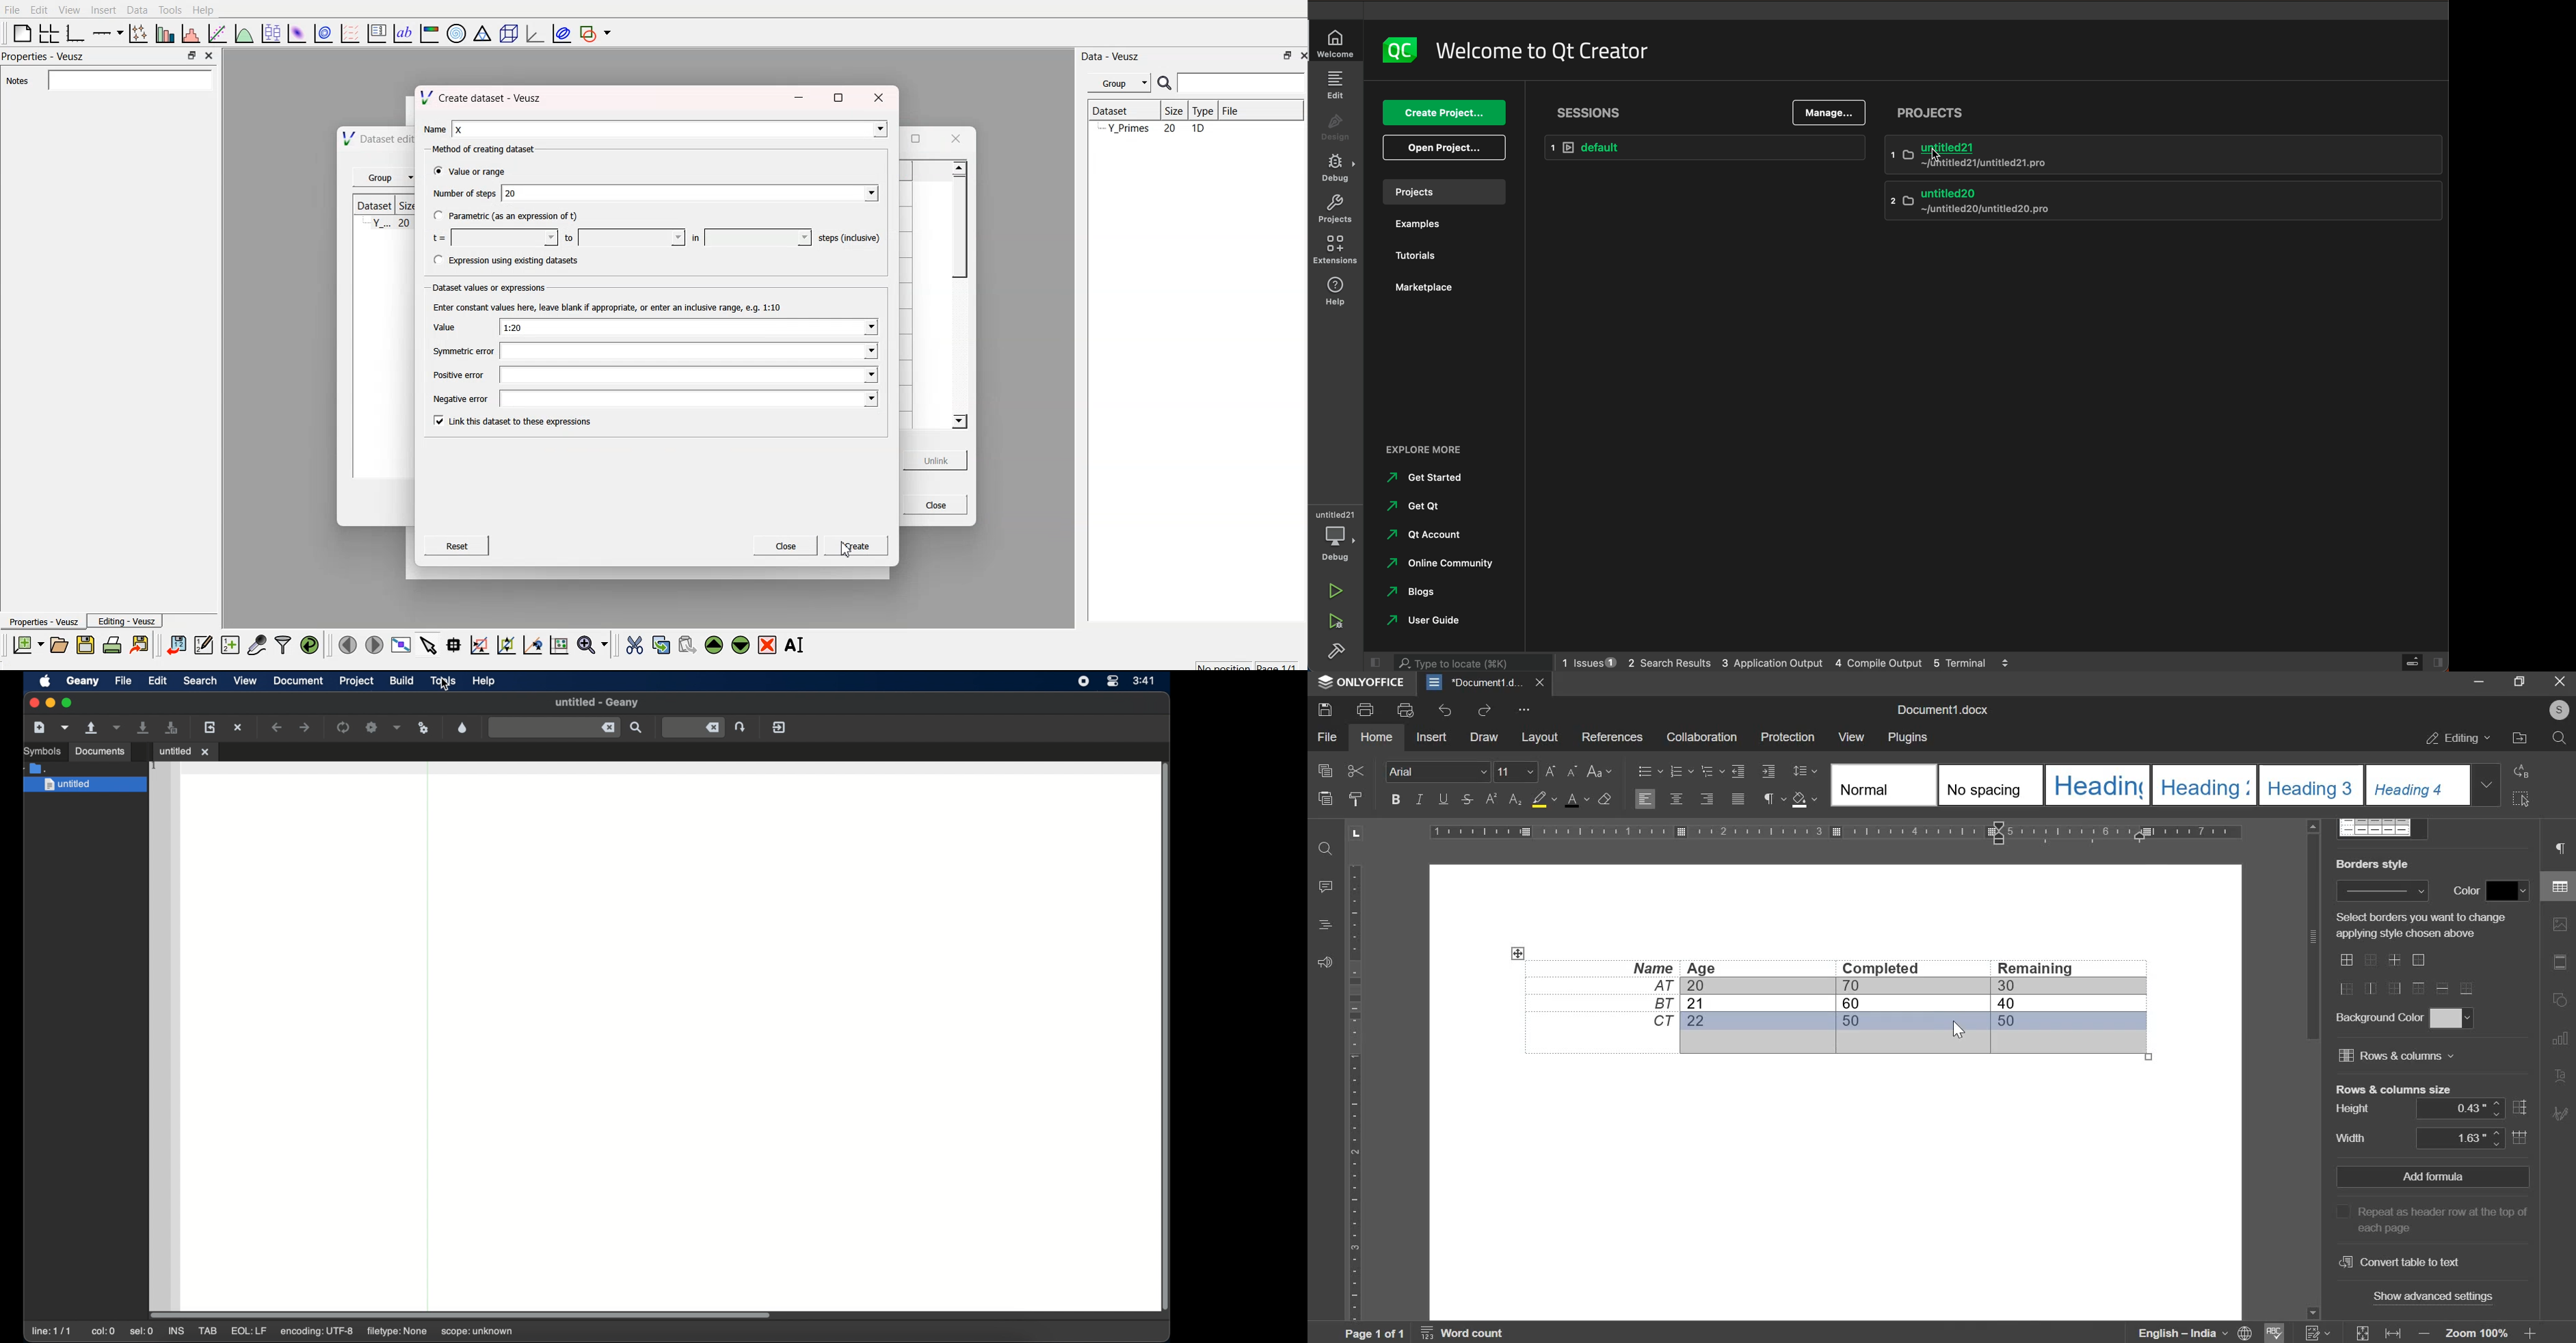 Image resolution: width=2576 pixels, height=1344 pixels. What do you see at coordinates (85, 646) in the screenshot?
I see `save a document` at bounding box center [85, 646].